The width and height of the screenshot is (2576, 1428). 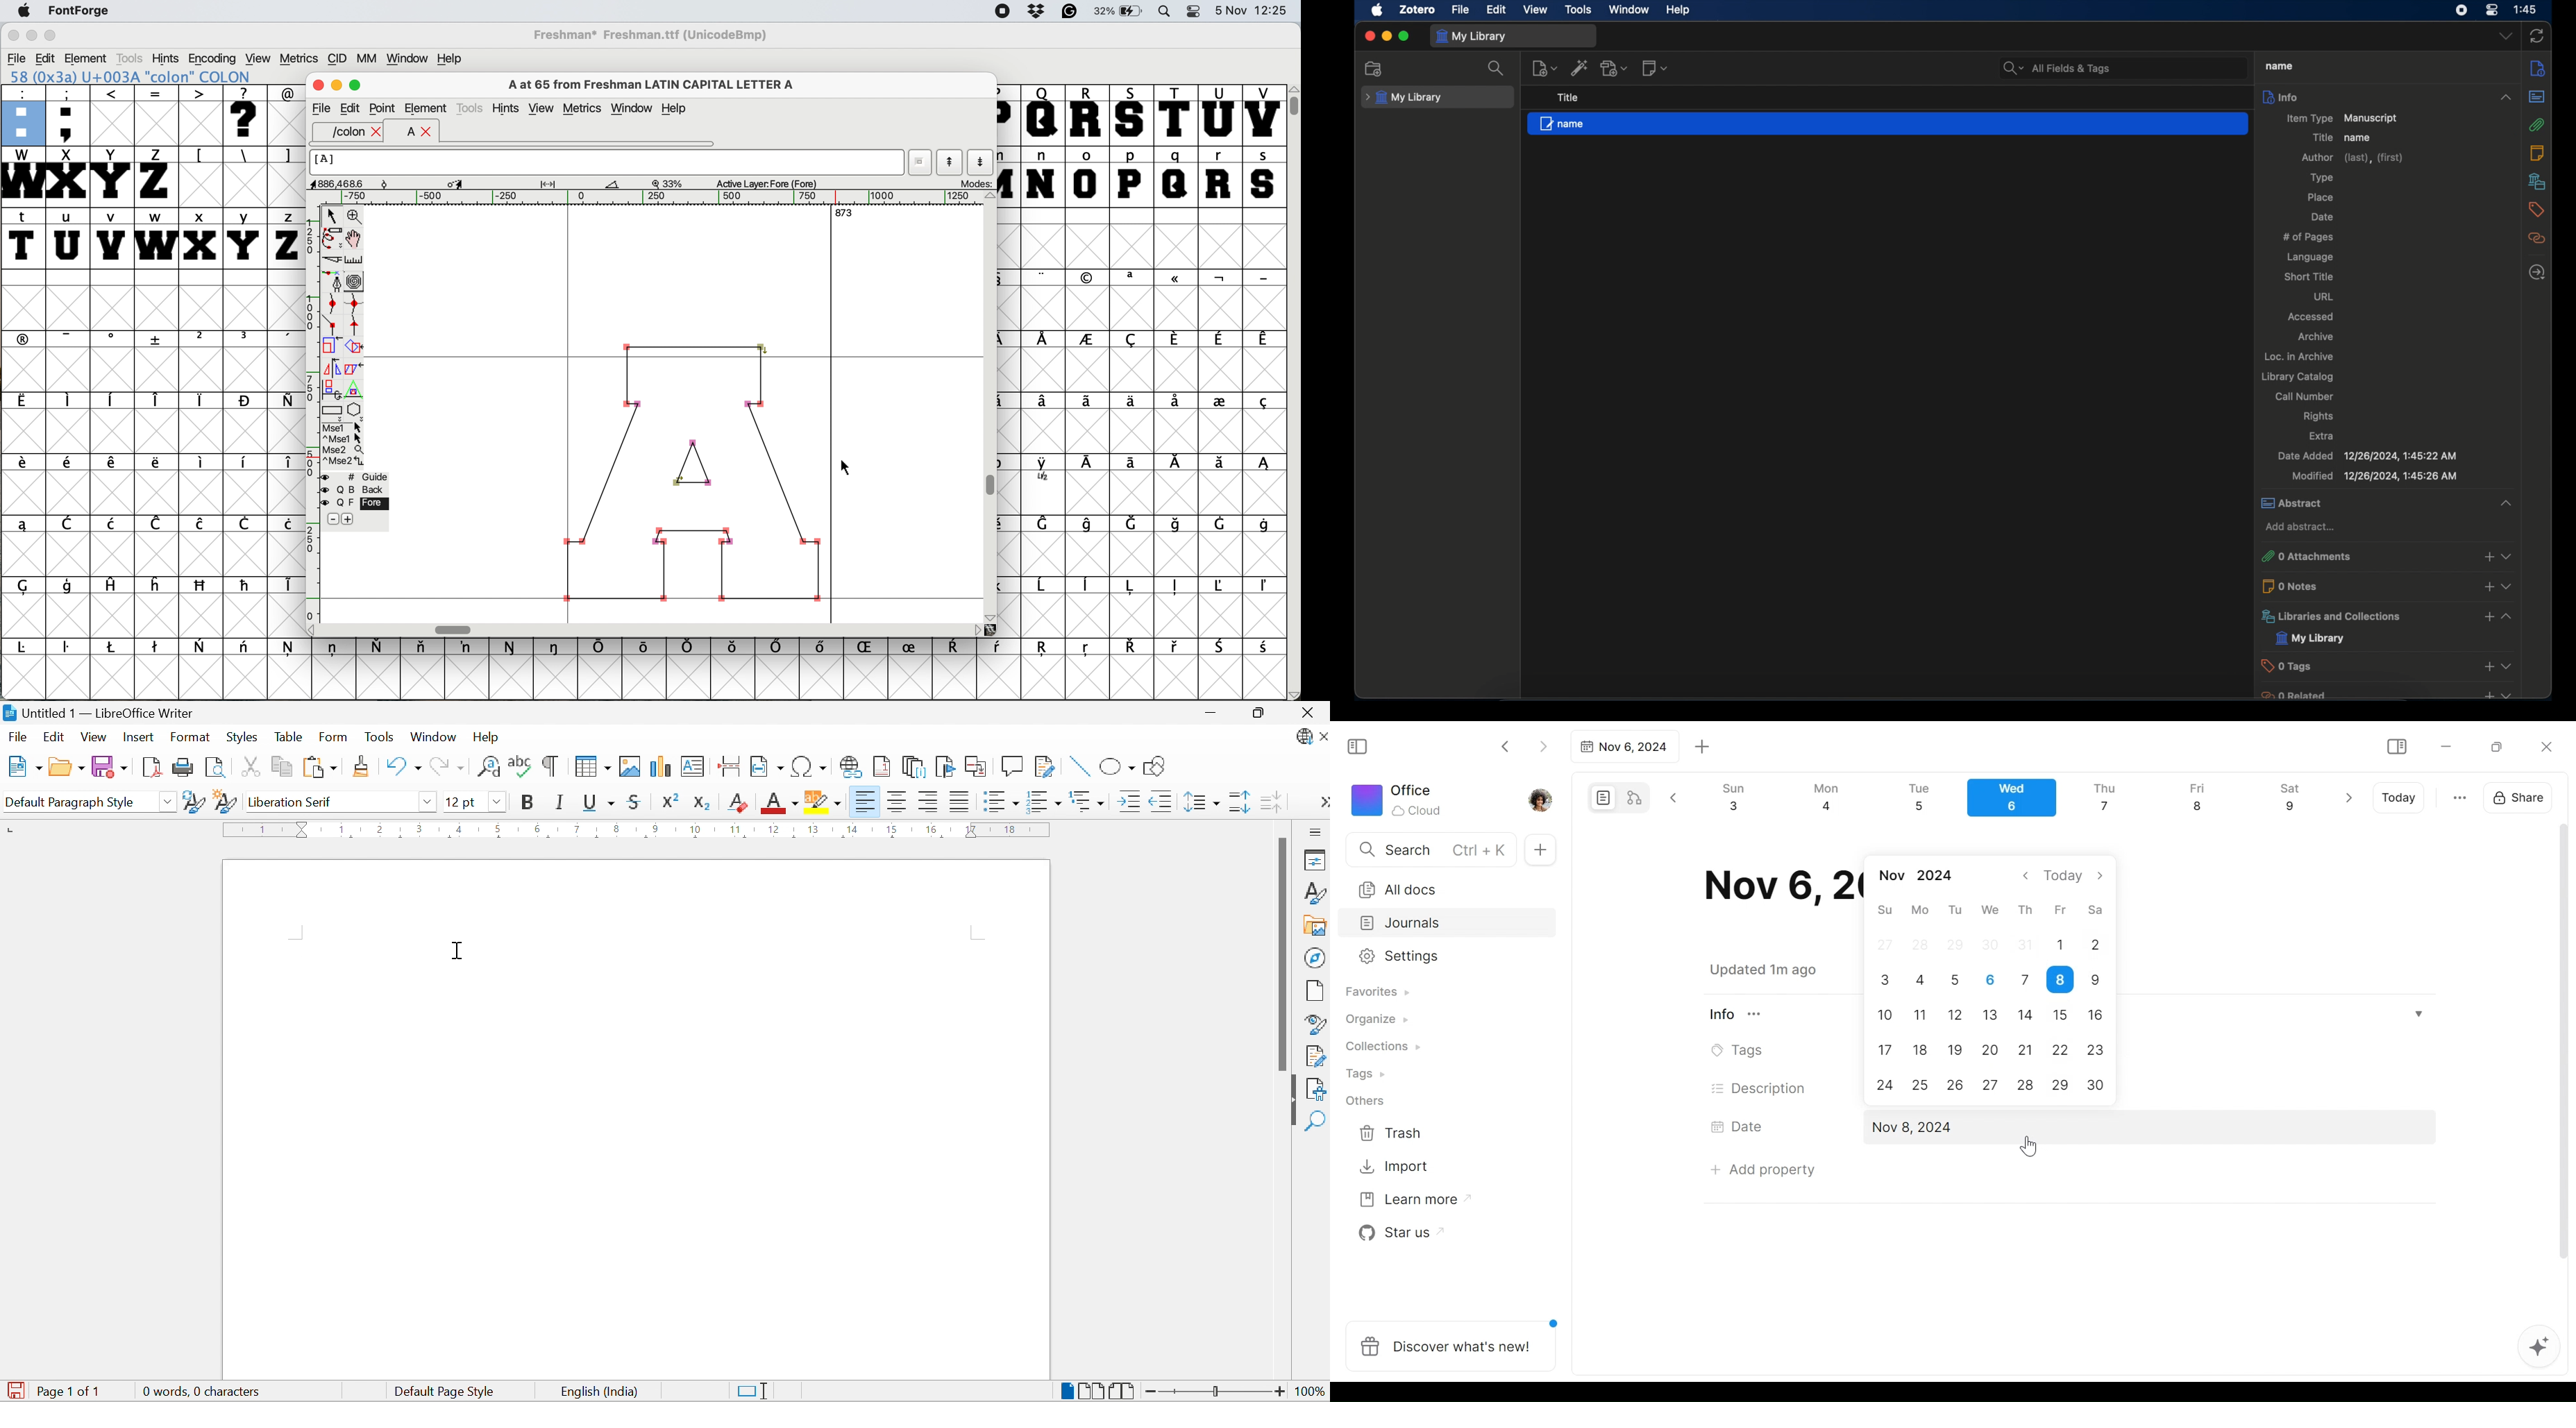 What do you see at coordinates (1013, 765) in the screenshot?
I see `Insert Comment` at bounding box center [1013, 765].